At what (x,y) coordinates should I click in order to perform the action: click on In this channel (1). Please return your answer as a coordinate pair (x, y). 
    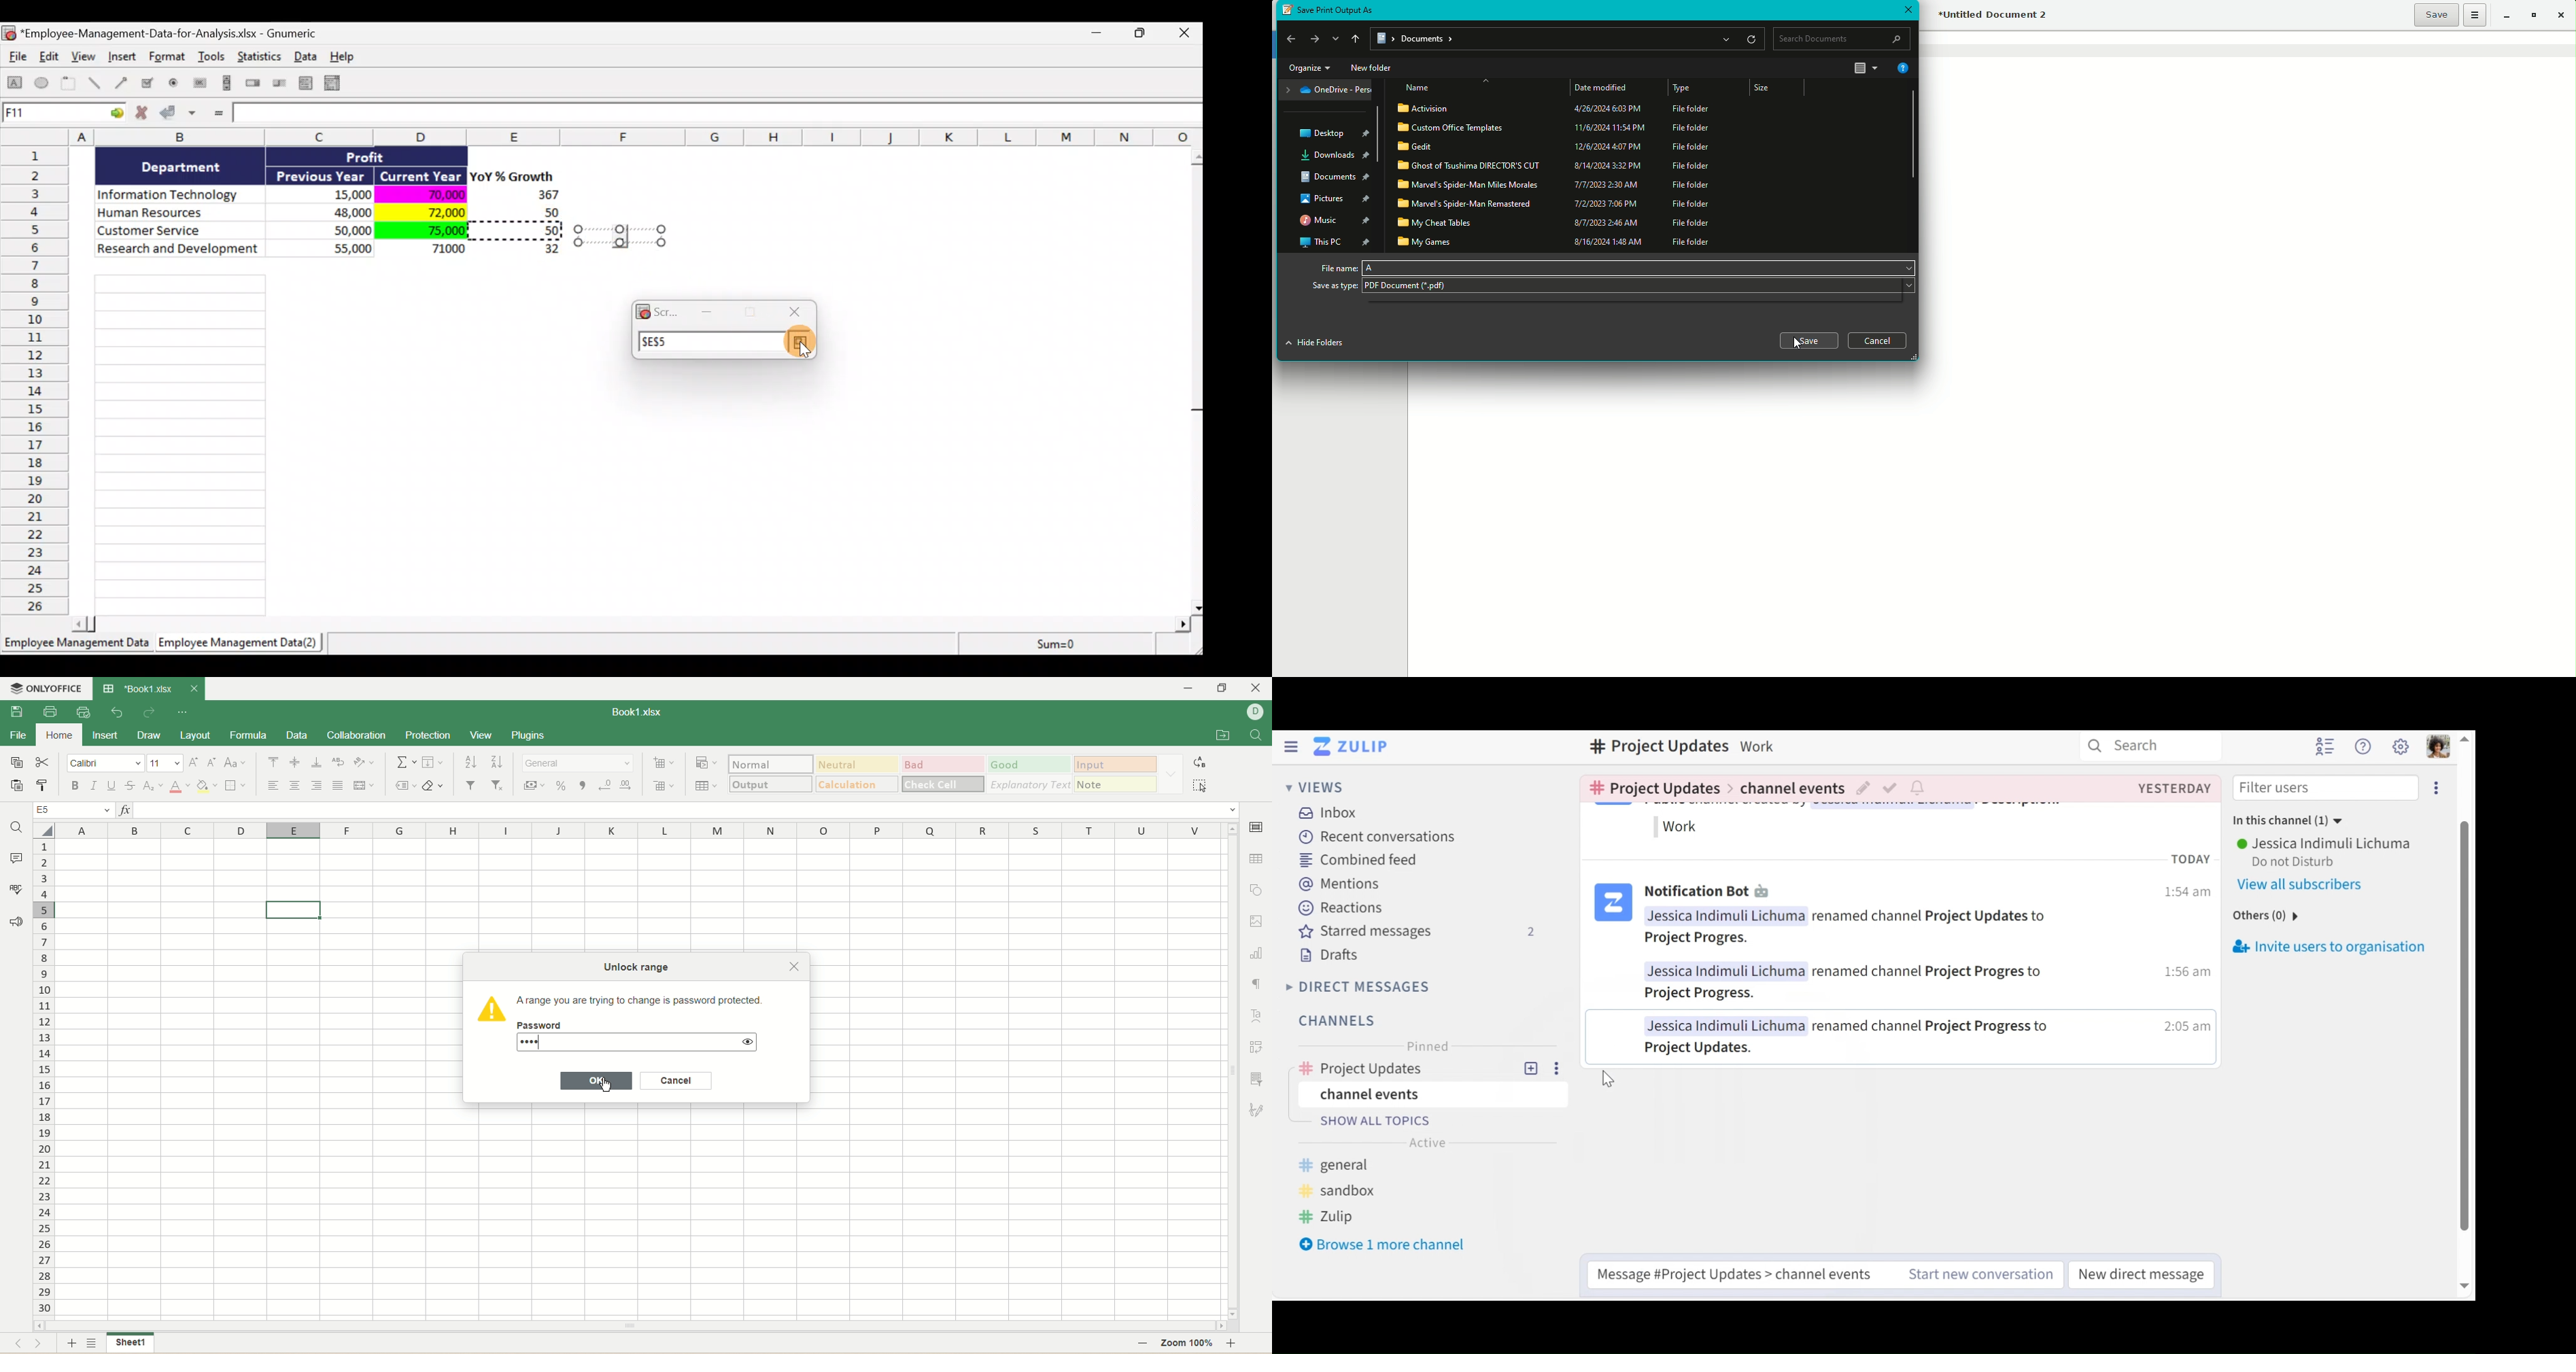
    Looking at the image, I should click on (2283, 821).